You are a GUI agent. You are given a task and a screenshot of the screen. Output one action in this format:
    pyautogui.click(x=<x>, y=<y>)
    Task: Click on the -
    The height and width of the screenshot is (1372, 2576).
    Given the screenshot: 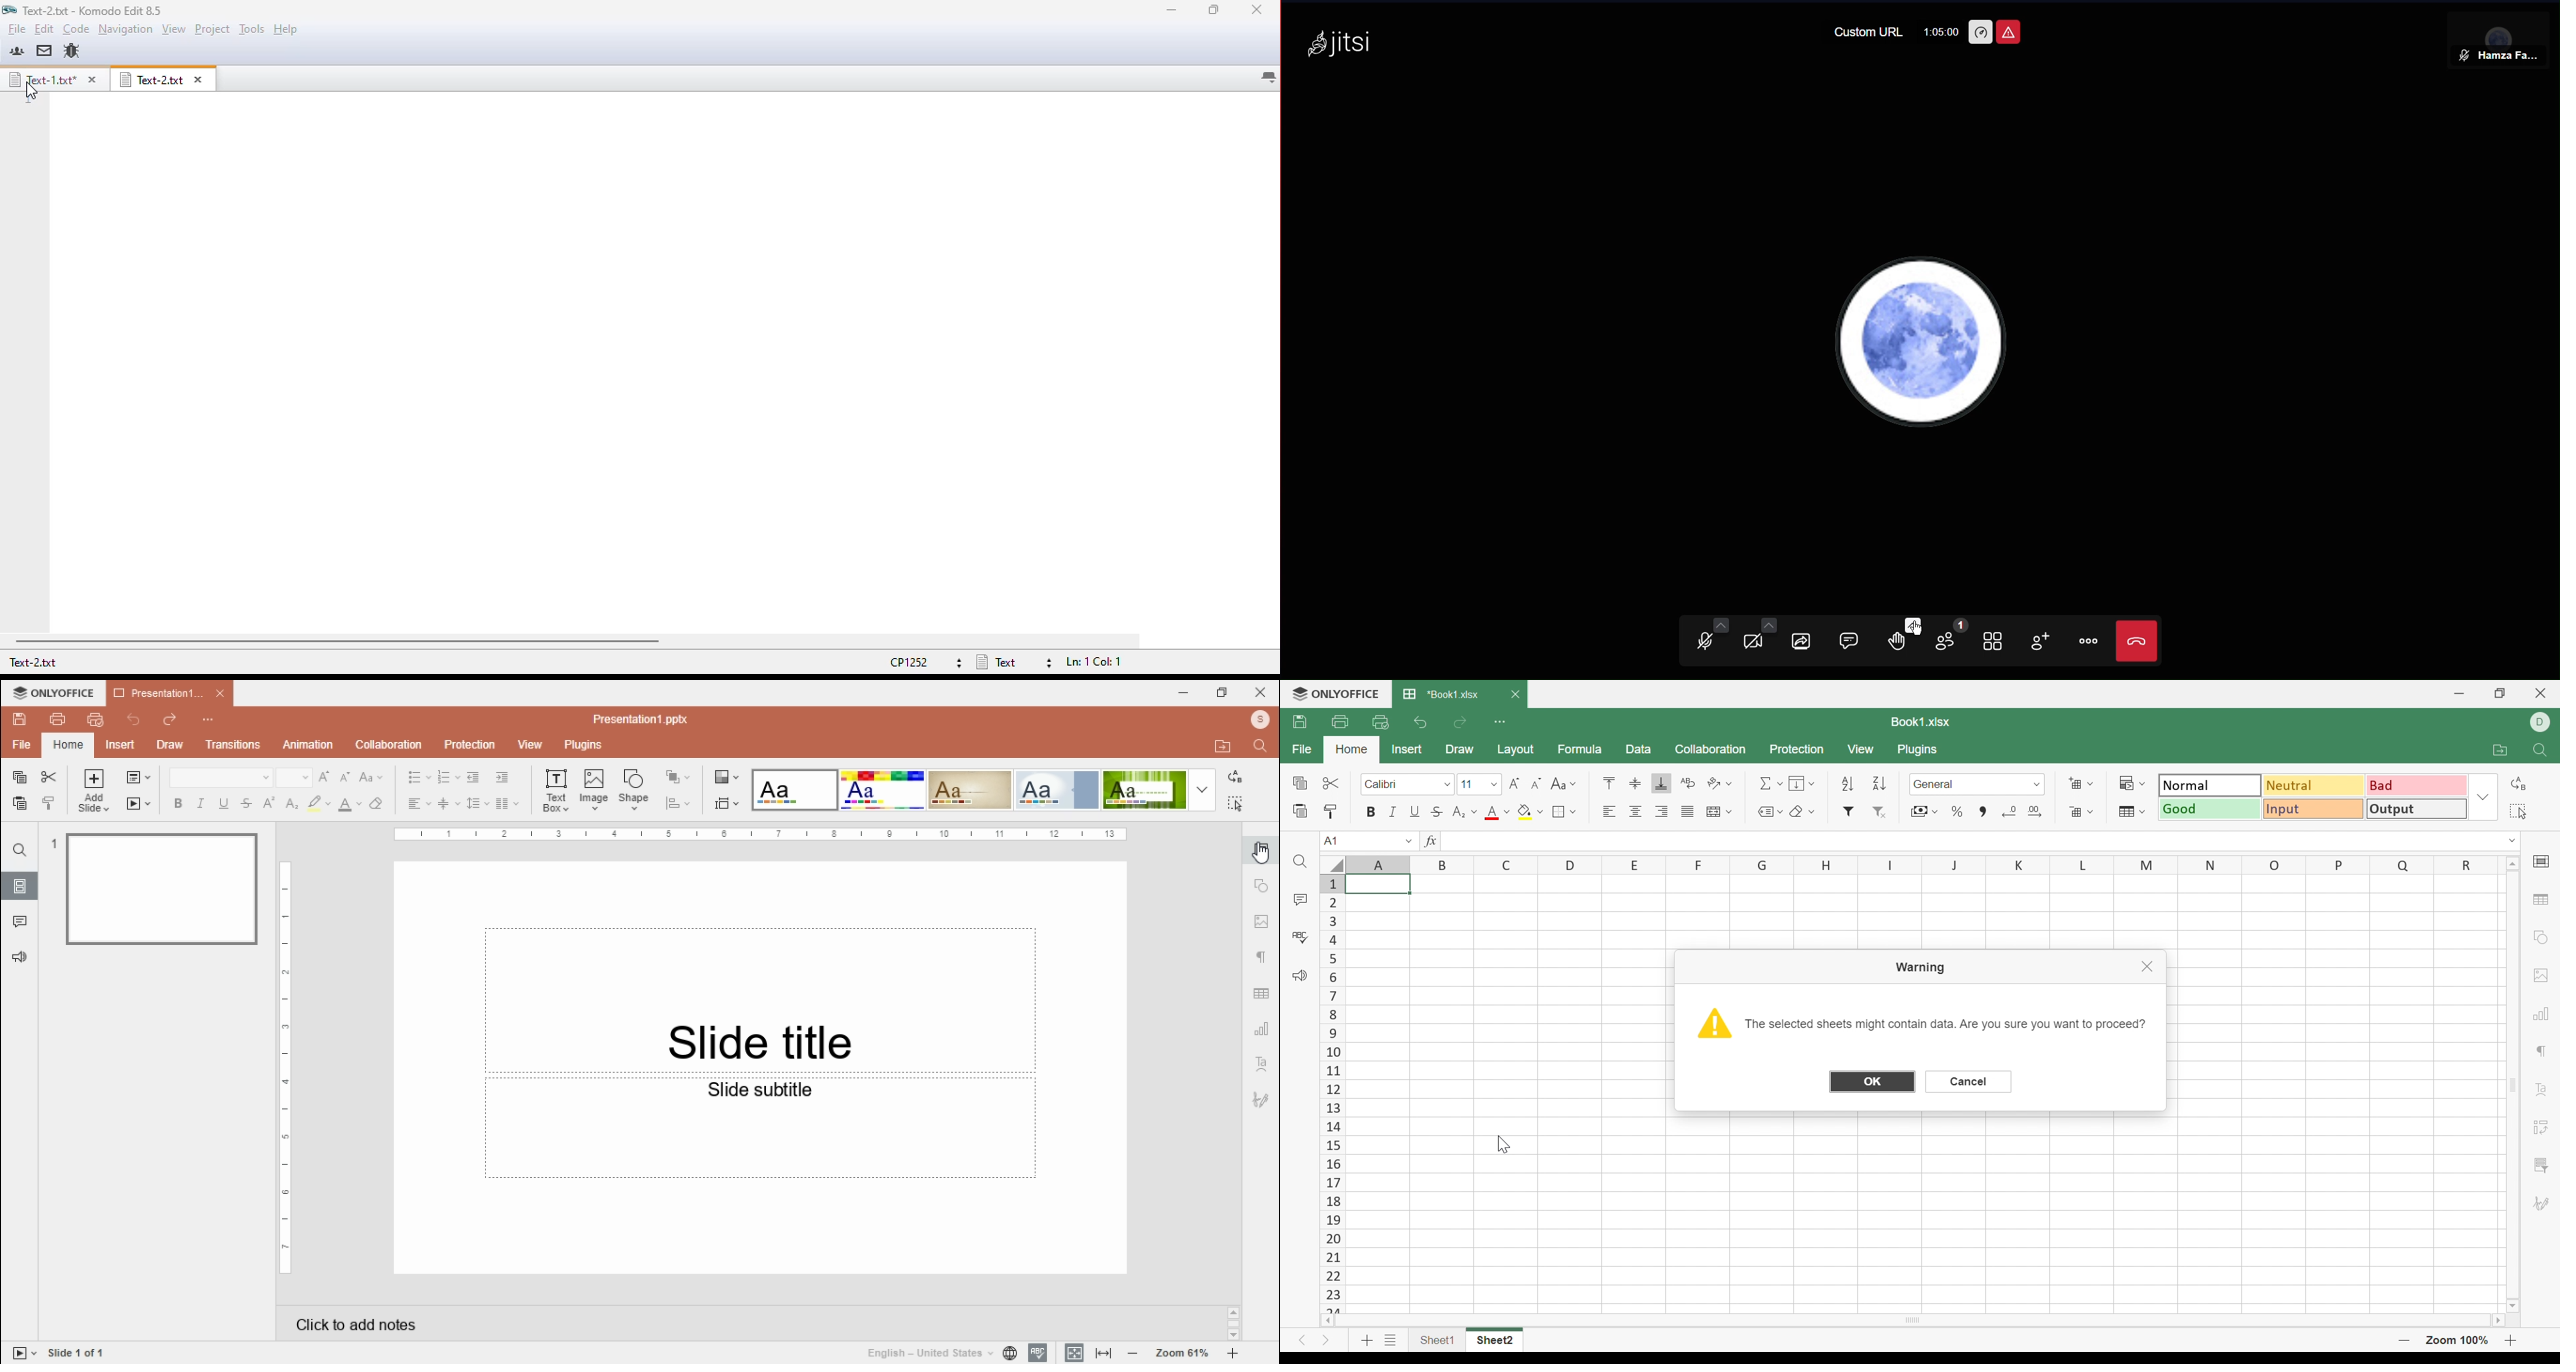 What is the action you would take?
    pyautogui.click(x=2407, y=1341)
    